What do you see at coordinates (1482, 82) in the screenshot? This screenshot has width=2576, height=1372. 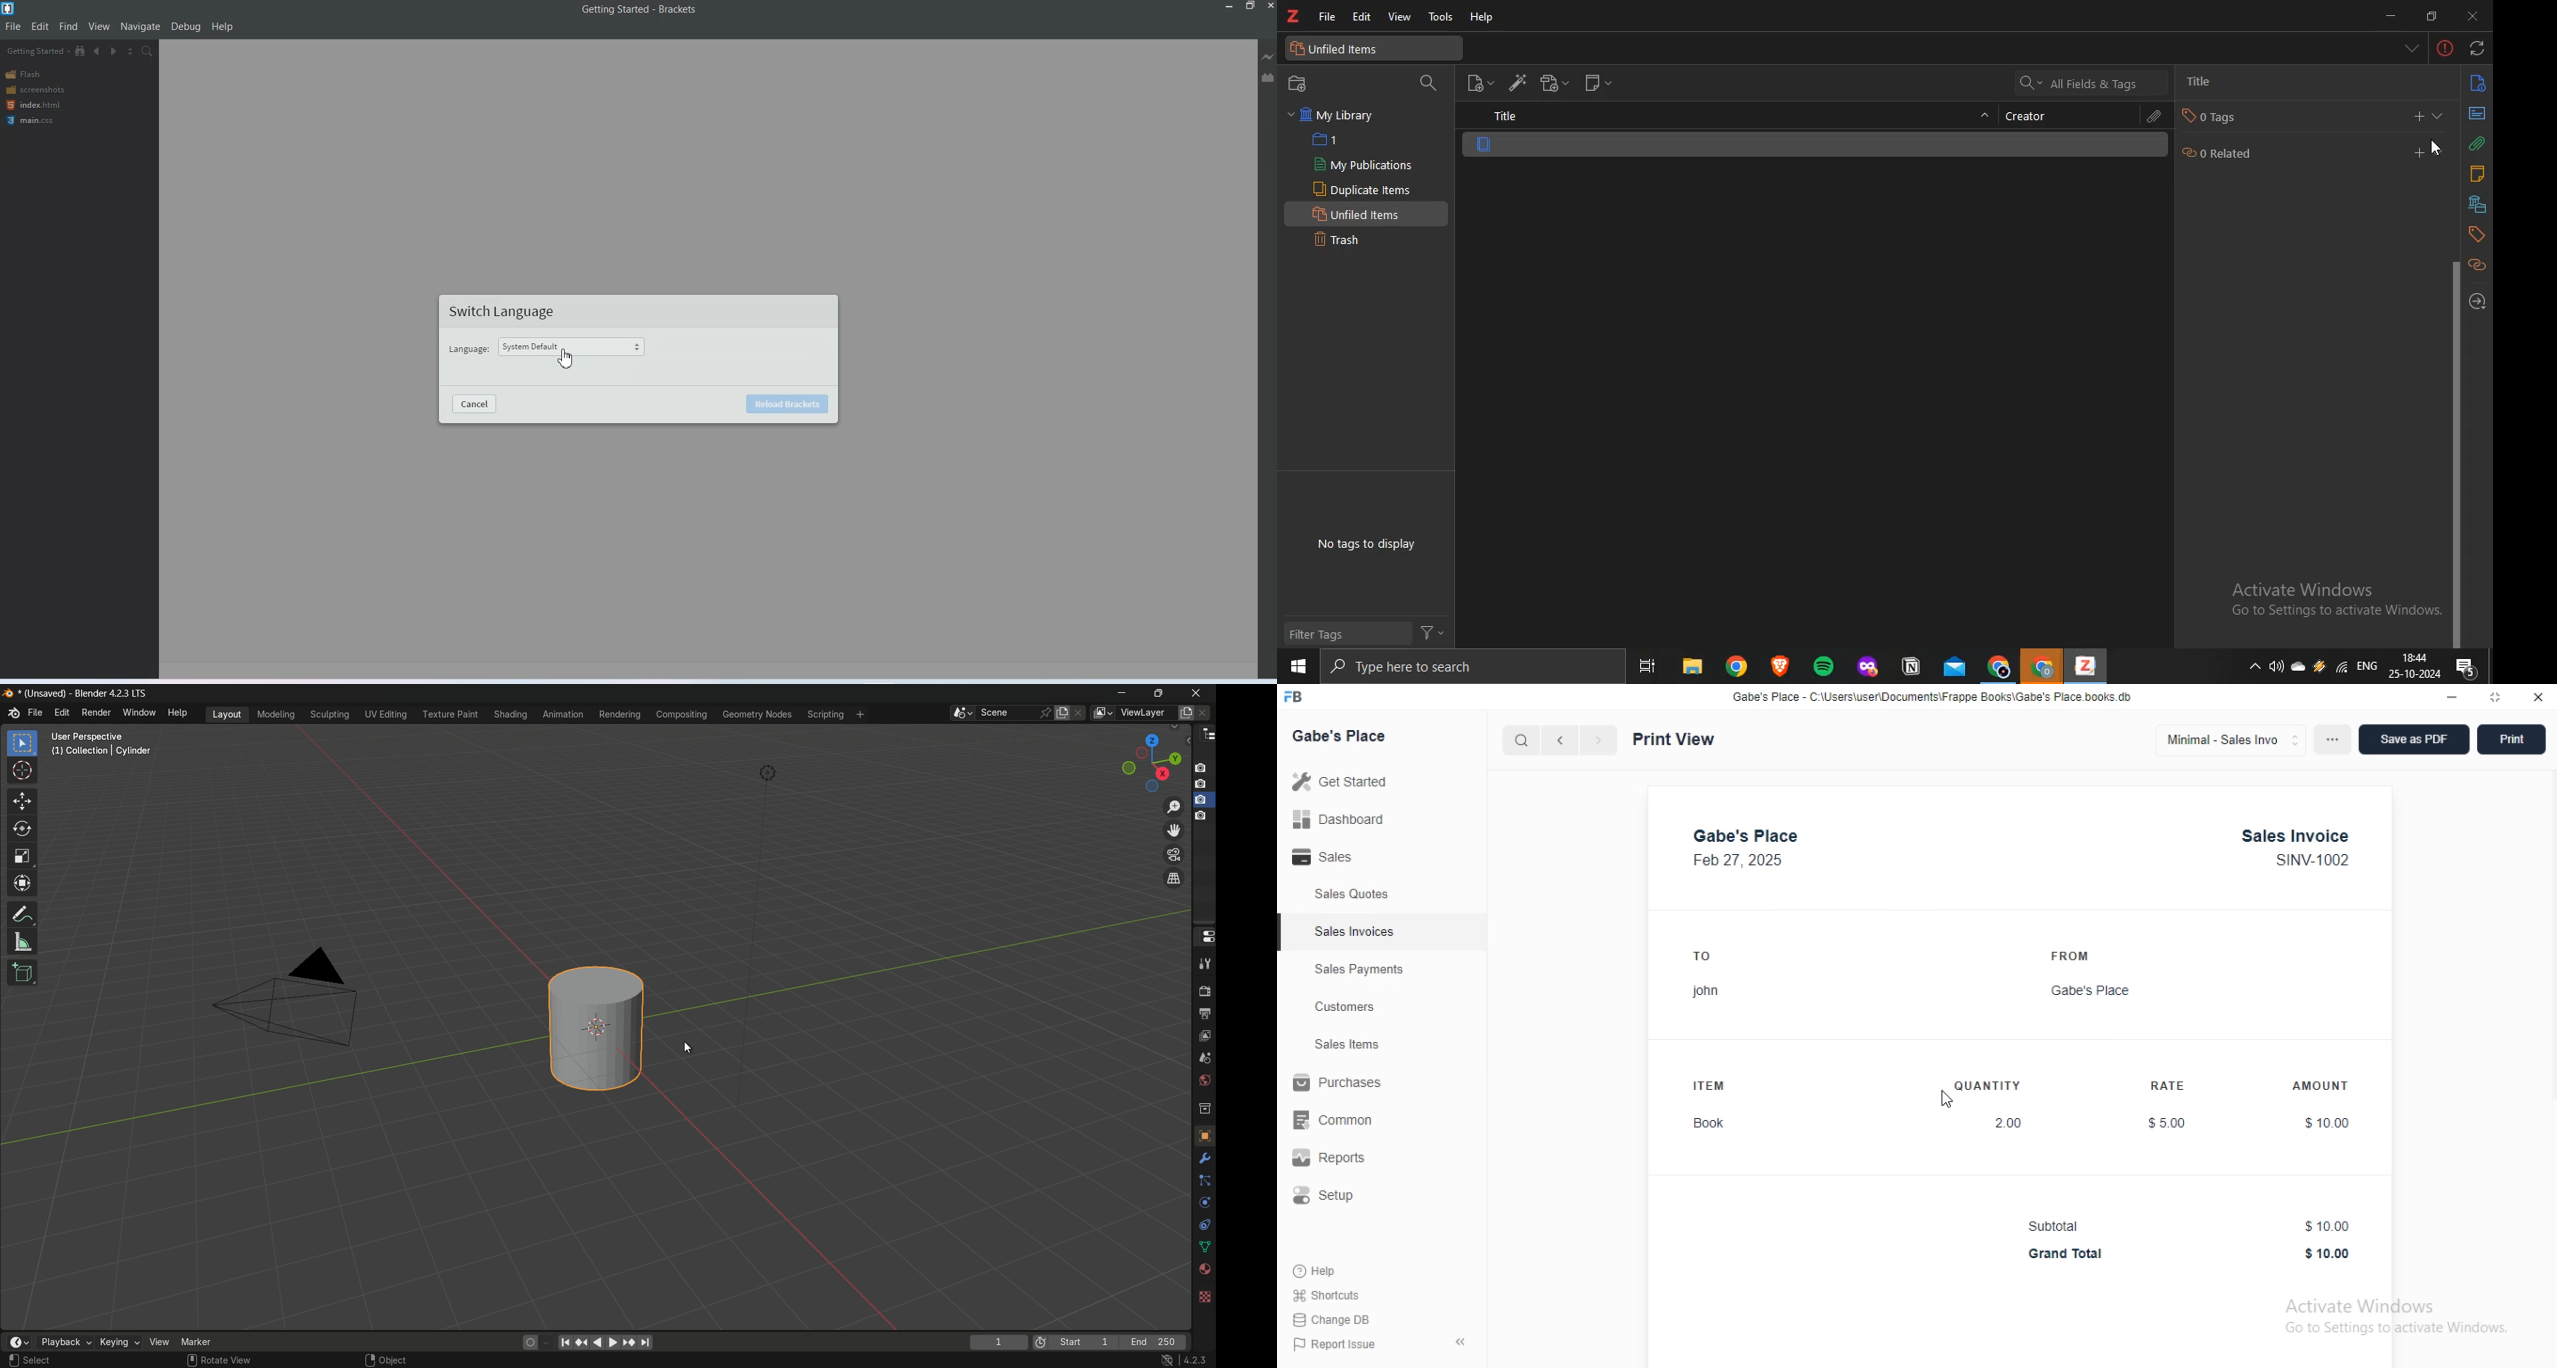 I see `new item` at bounding box center [1482, 82].